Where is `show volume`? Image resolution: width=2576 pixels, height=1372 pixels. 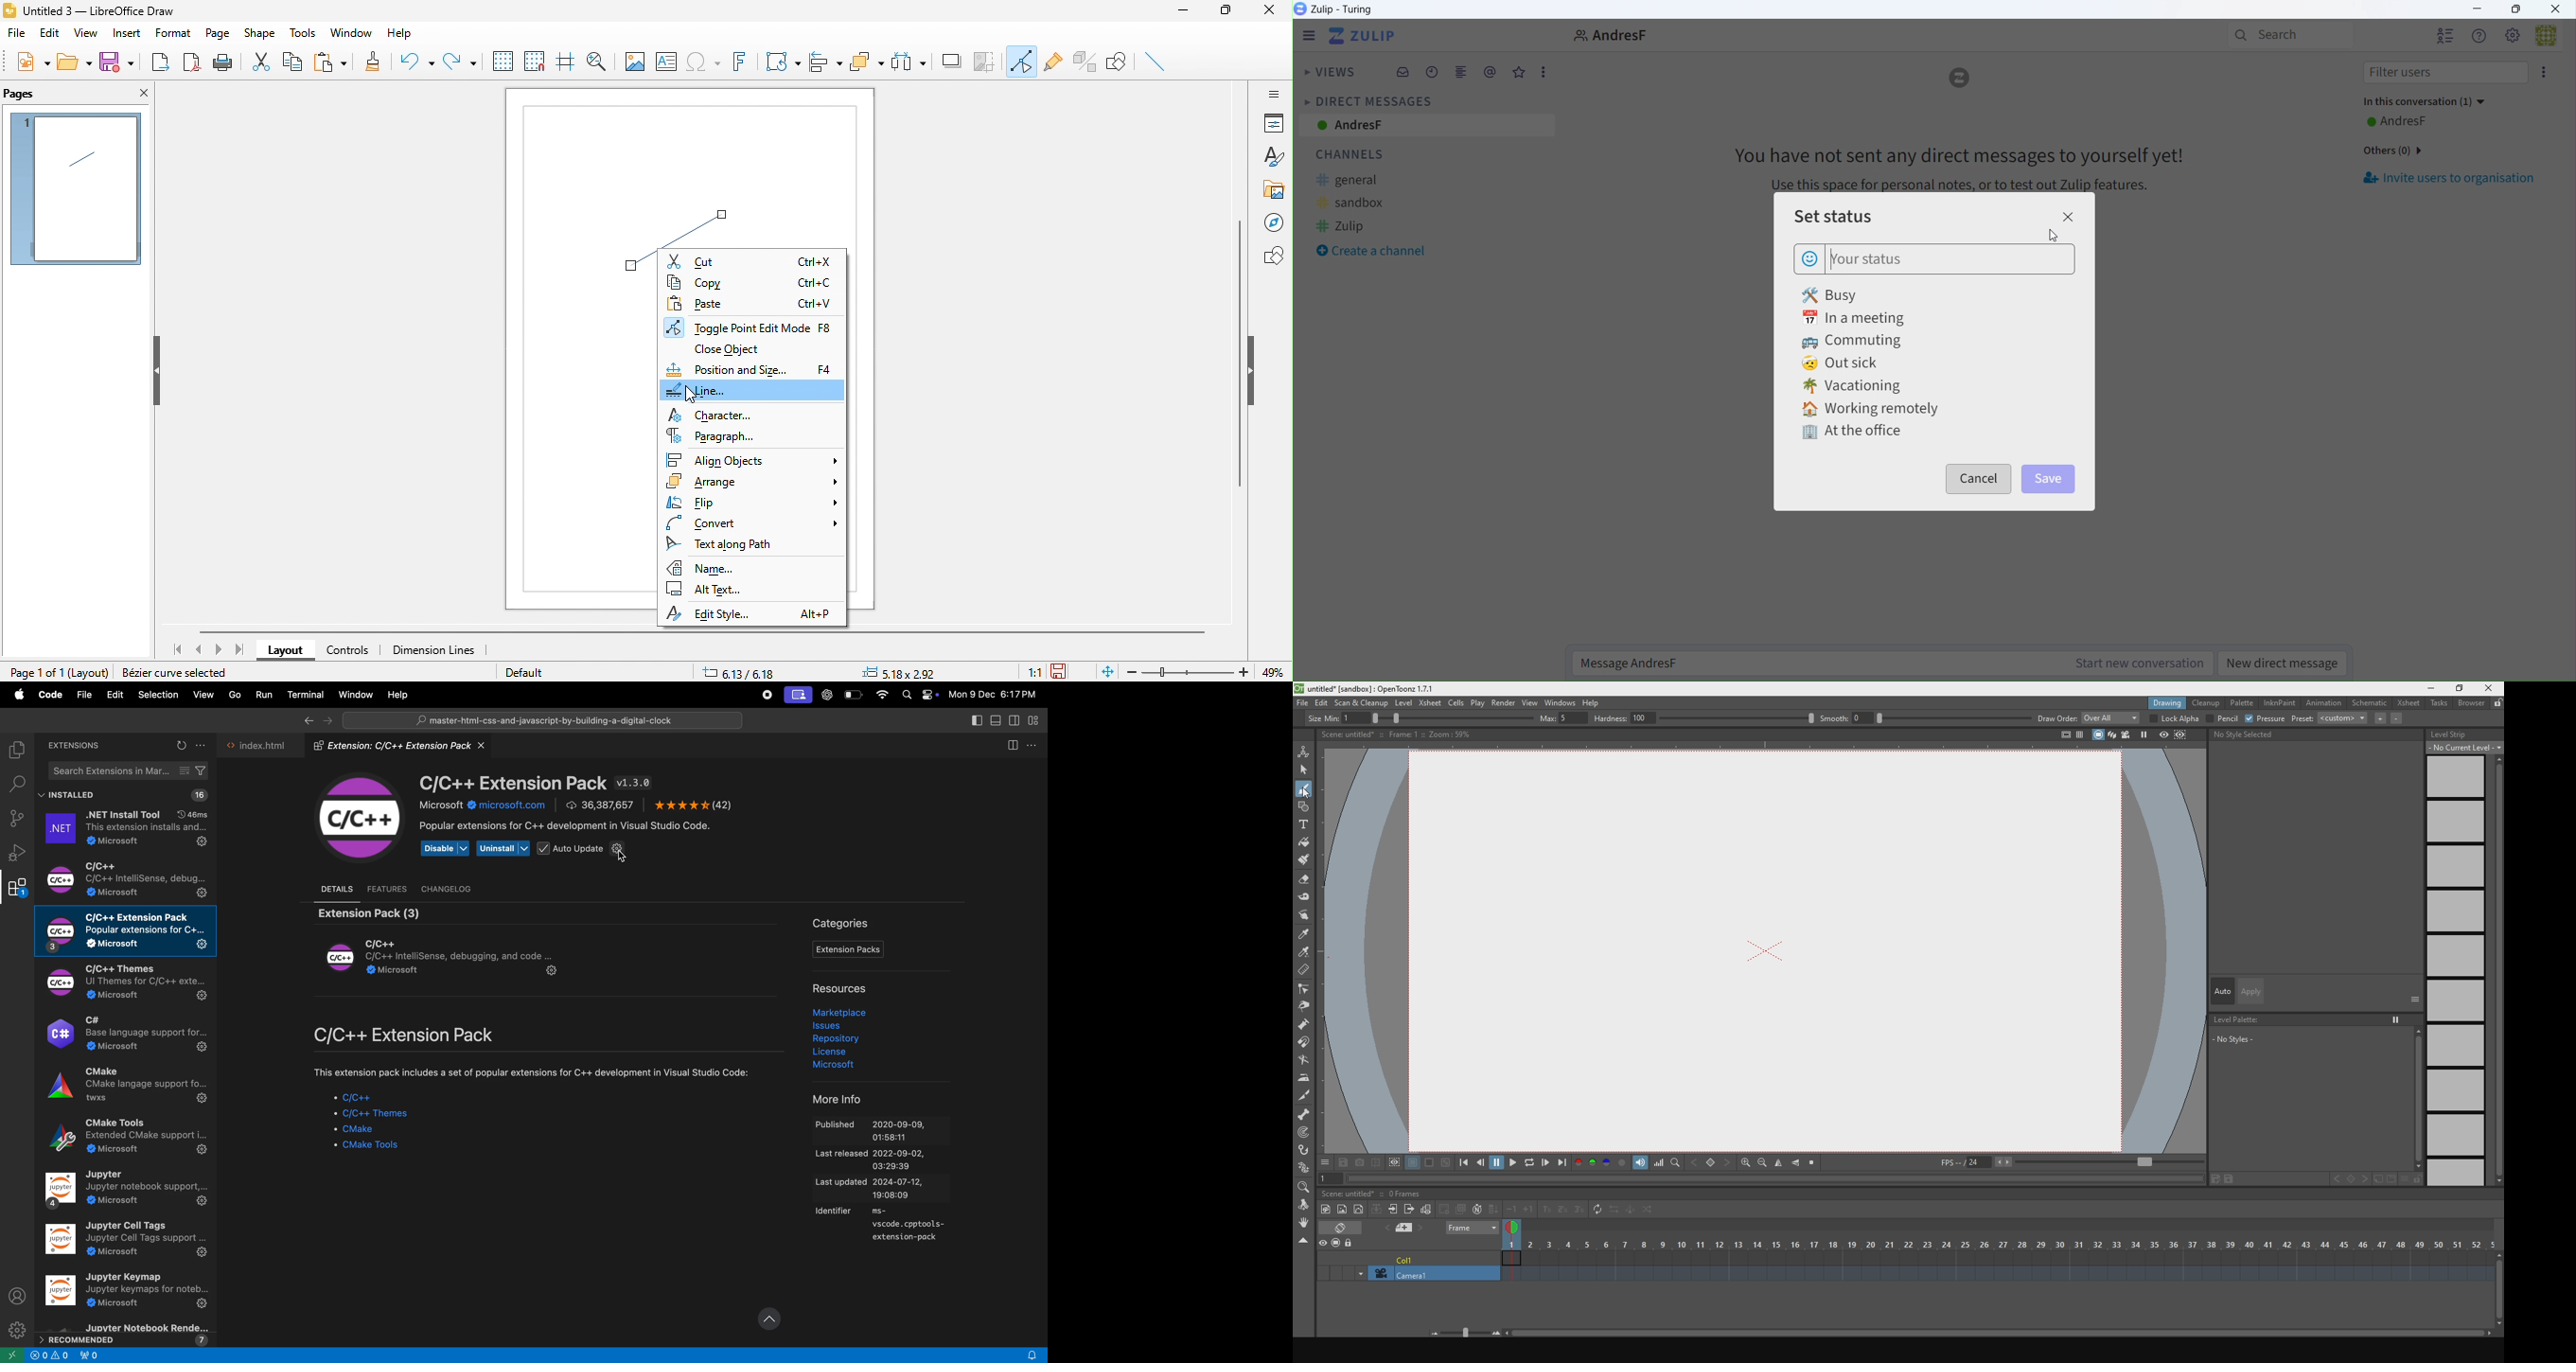
show volume is located at coordinates (1640, 1164).